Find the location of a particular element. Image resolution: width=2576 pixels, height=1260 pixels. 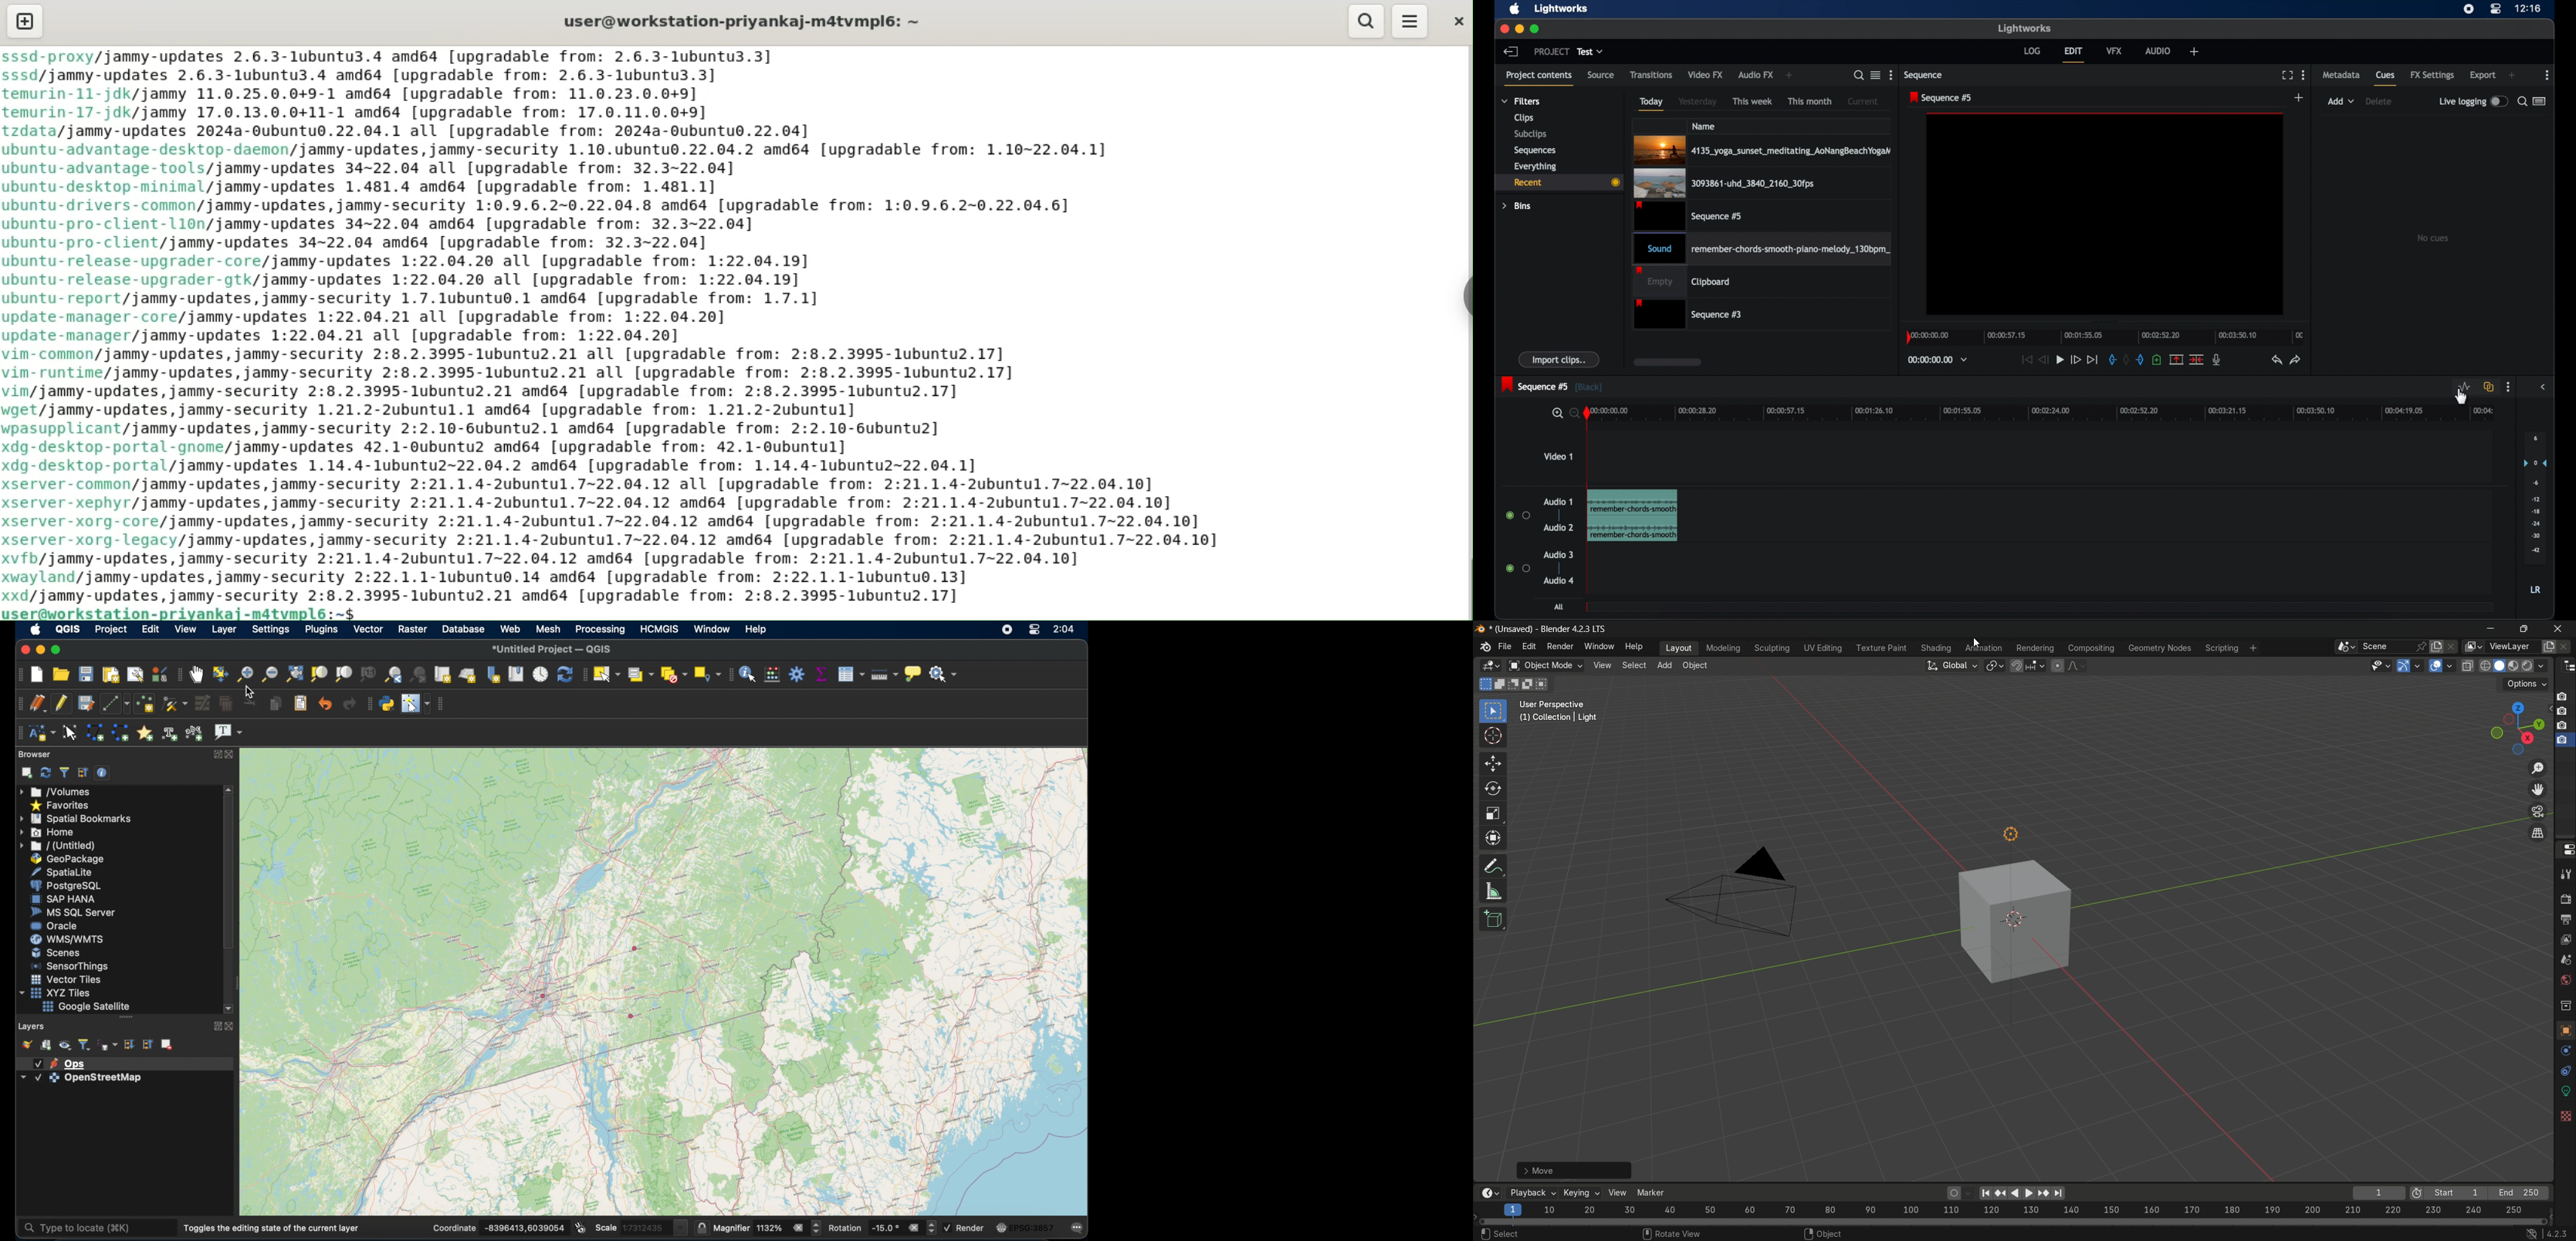

audio 2 is located at coordinates (1558, 527).